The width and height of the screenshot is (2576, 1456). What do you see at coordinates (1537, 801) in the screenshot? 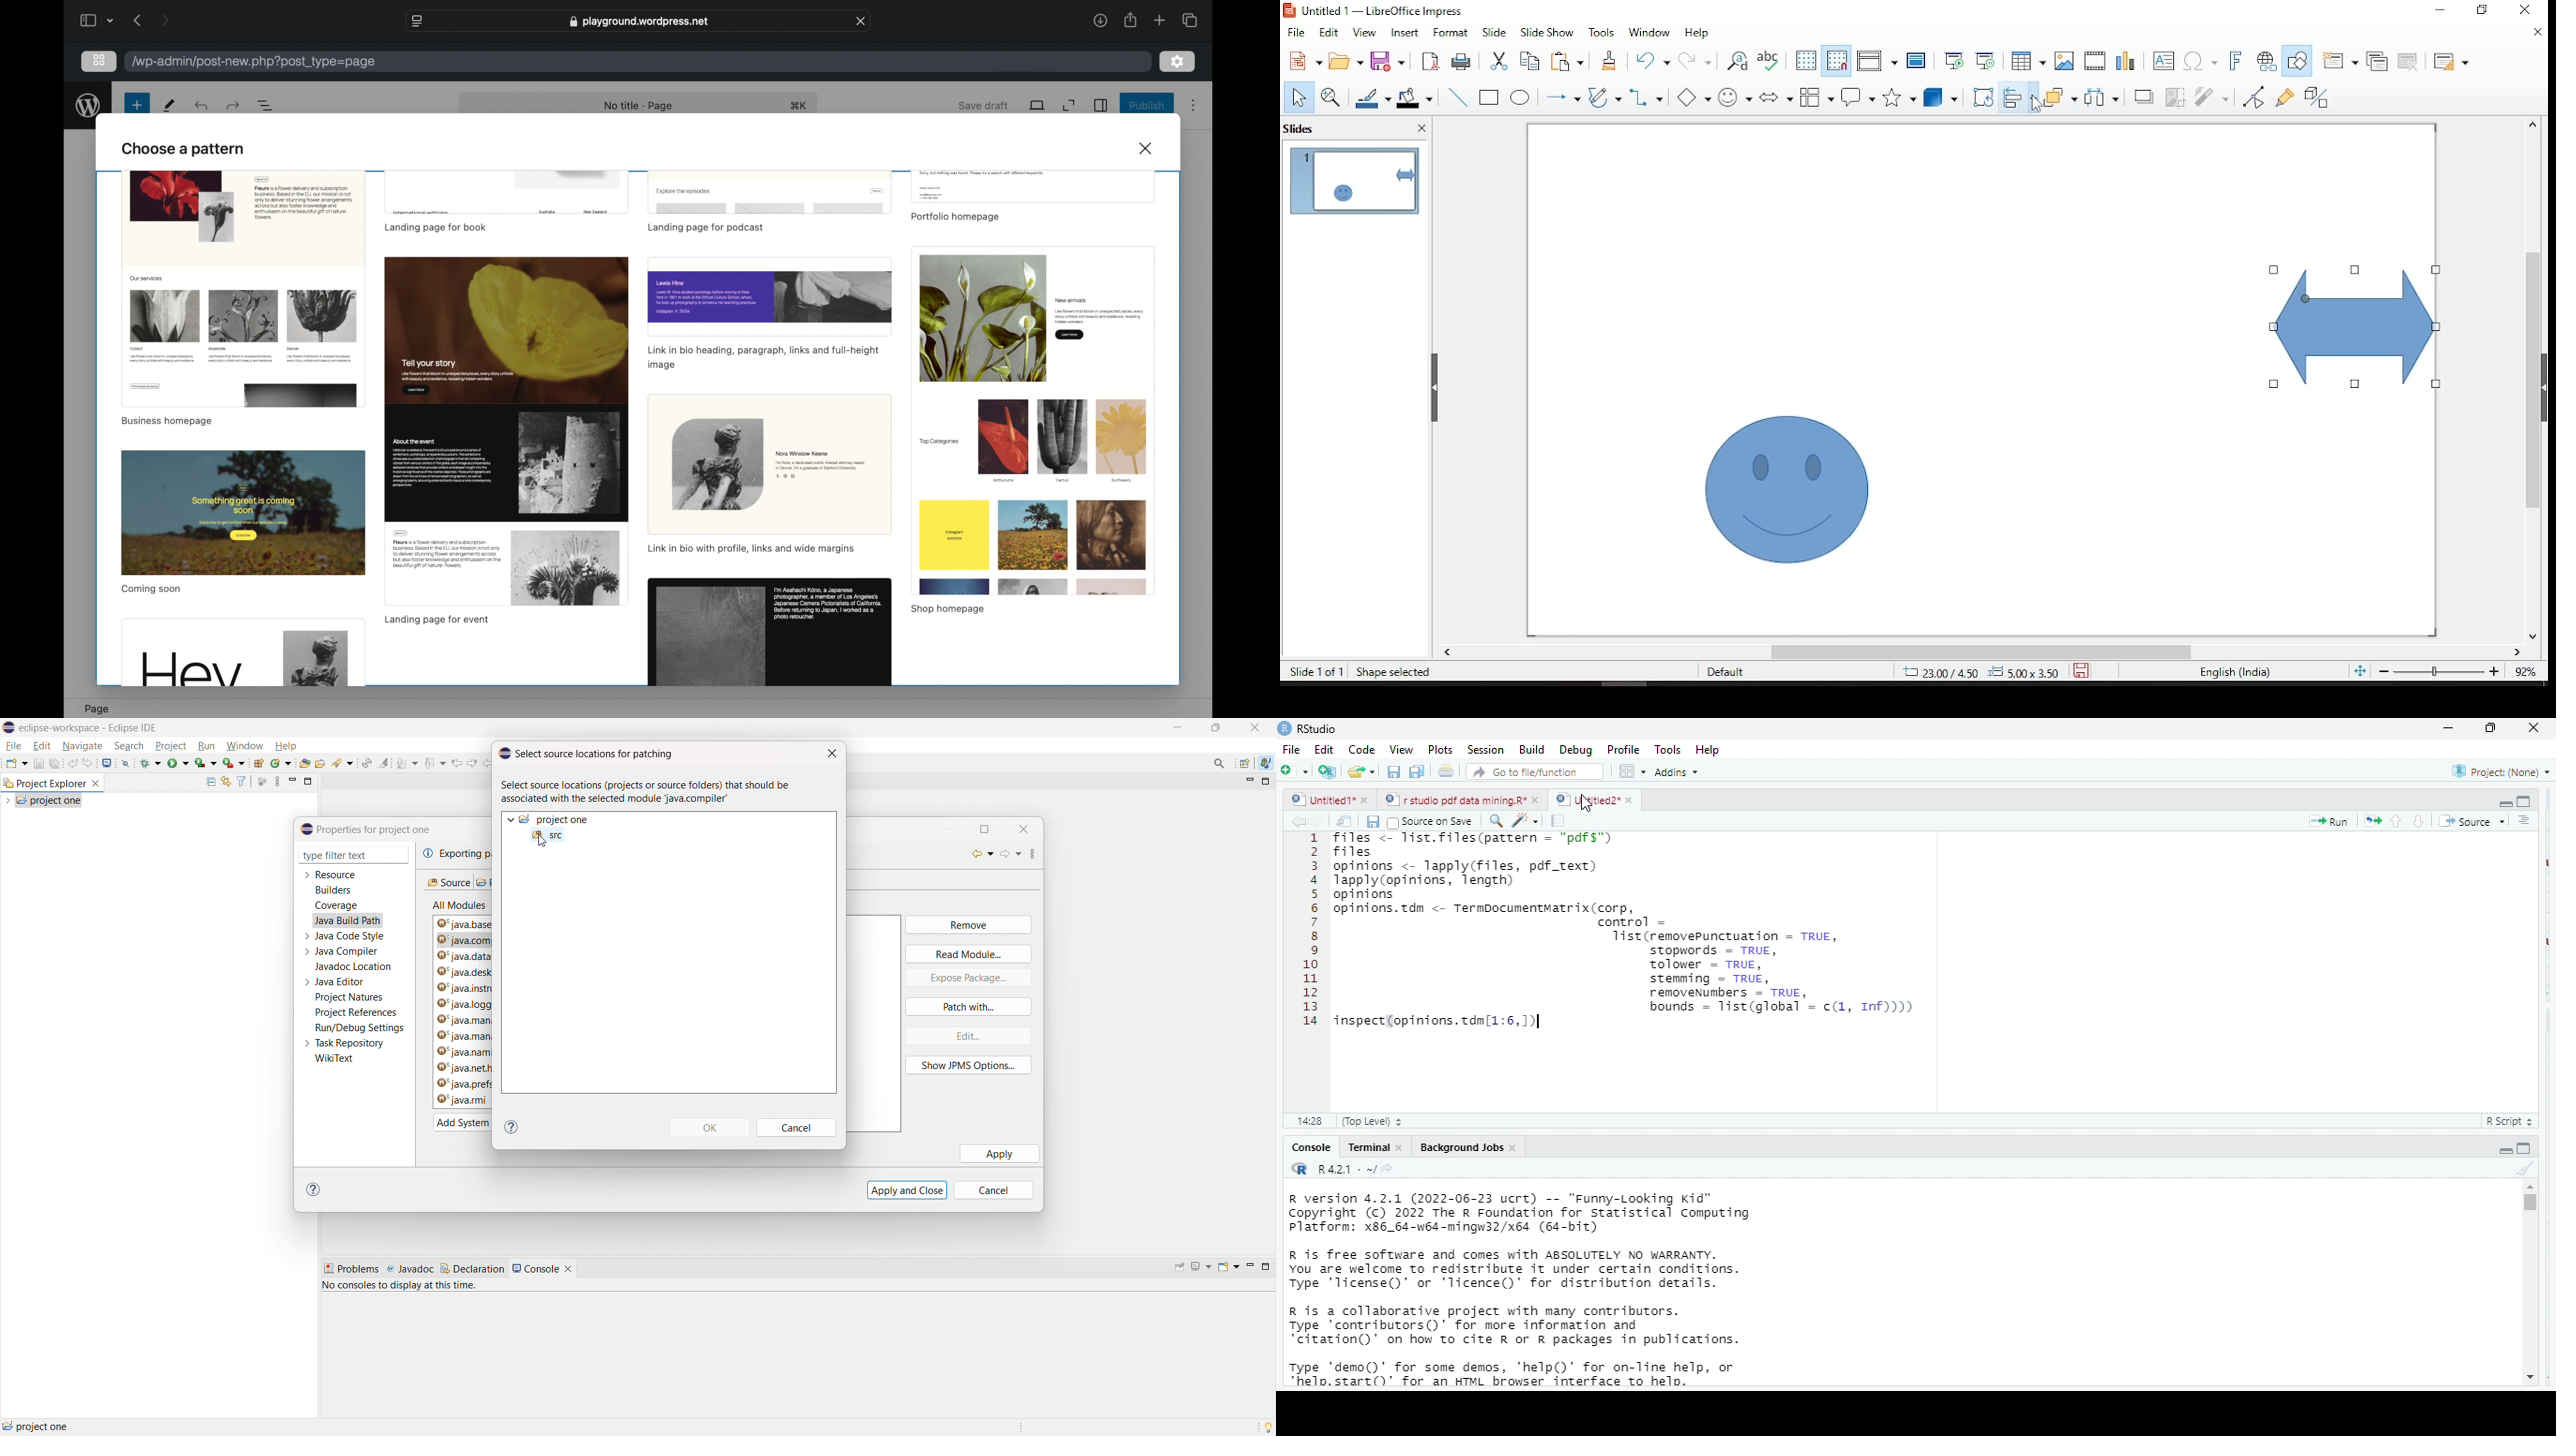
I see `close` at bounding box center [1537, 801].